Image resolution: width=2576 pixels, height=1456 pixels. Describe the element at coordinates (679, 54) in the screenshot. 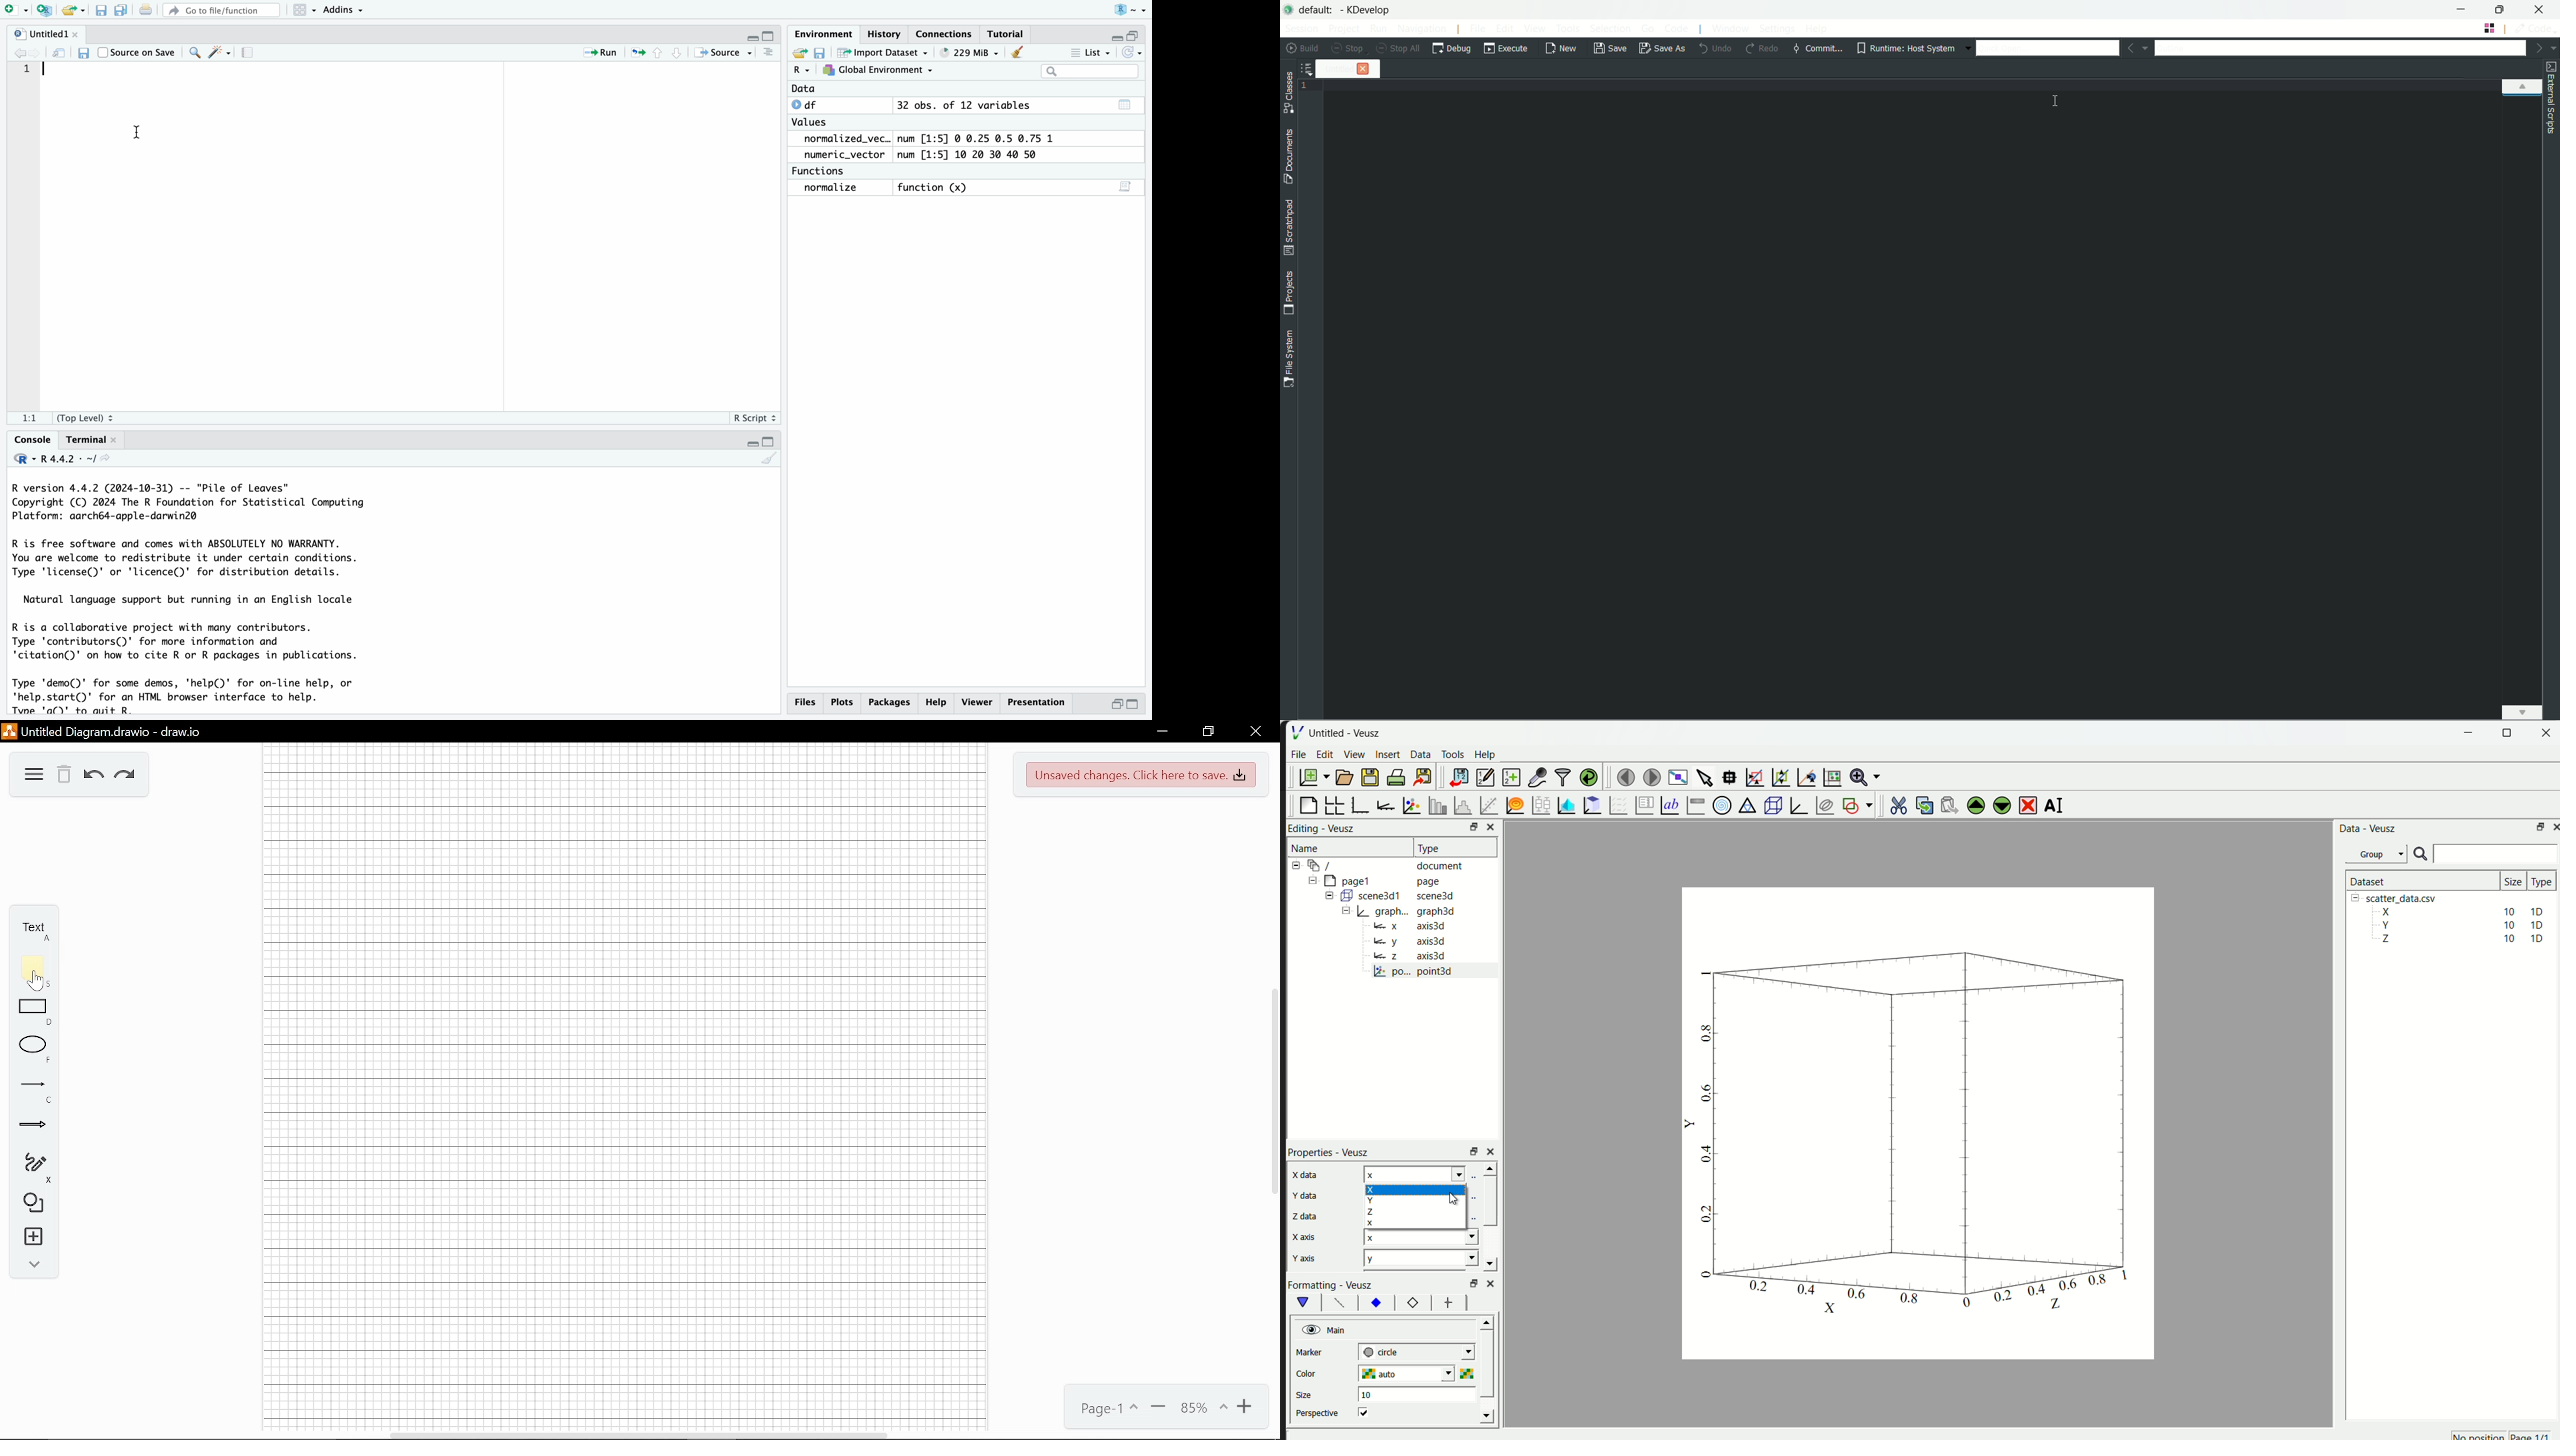

I see `next section` at that location.